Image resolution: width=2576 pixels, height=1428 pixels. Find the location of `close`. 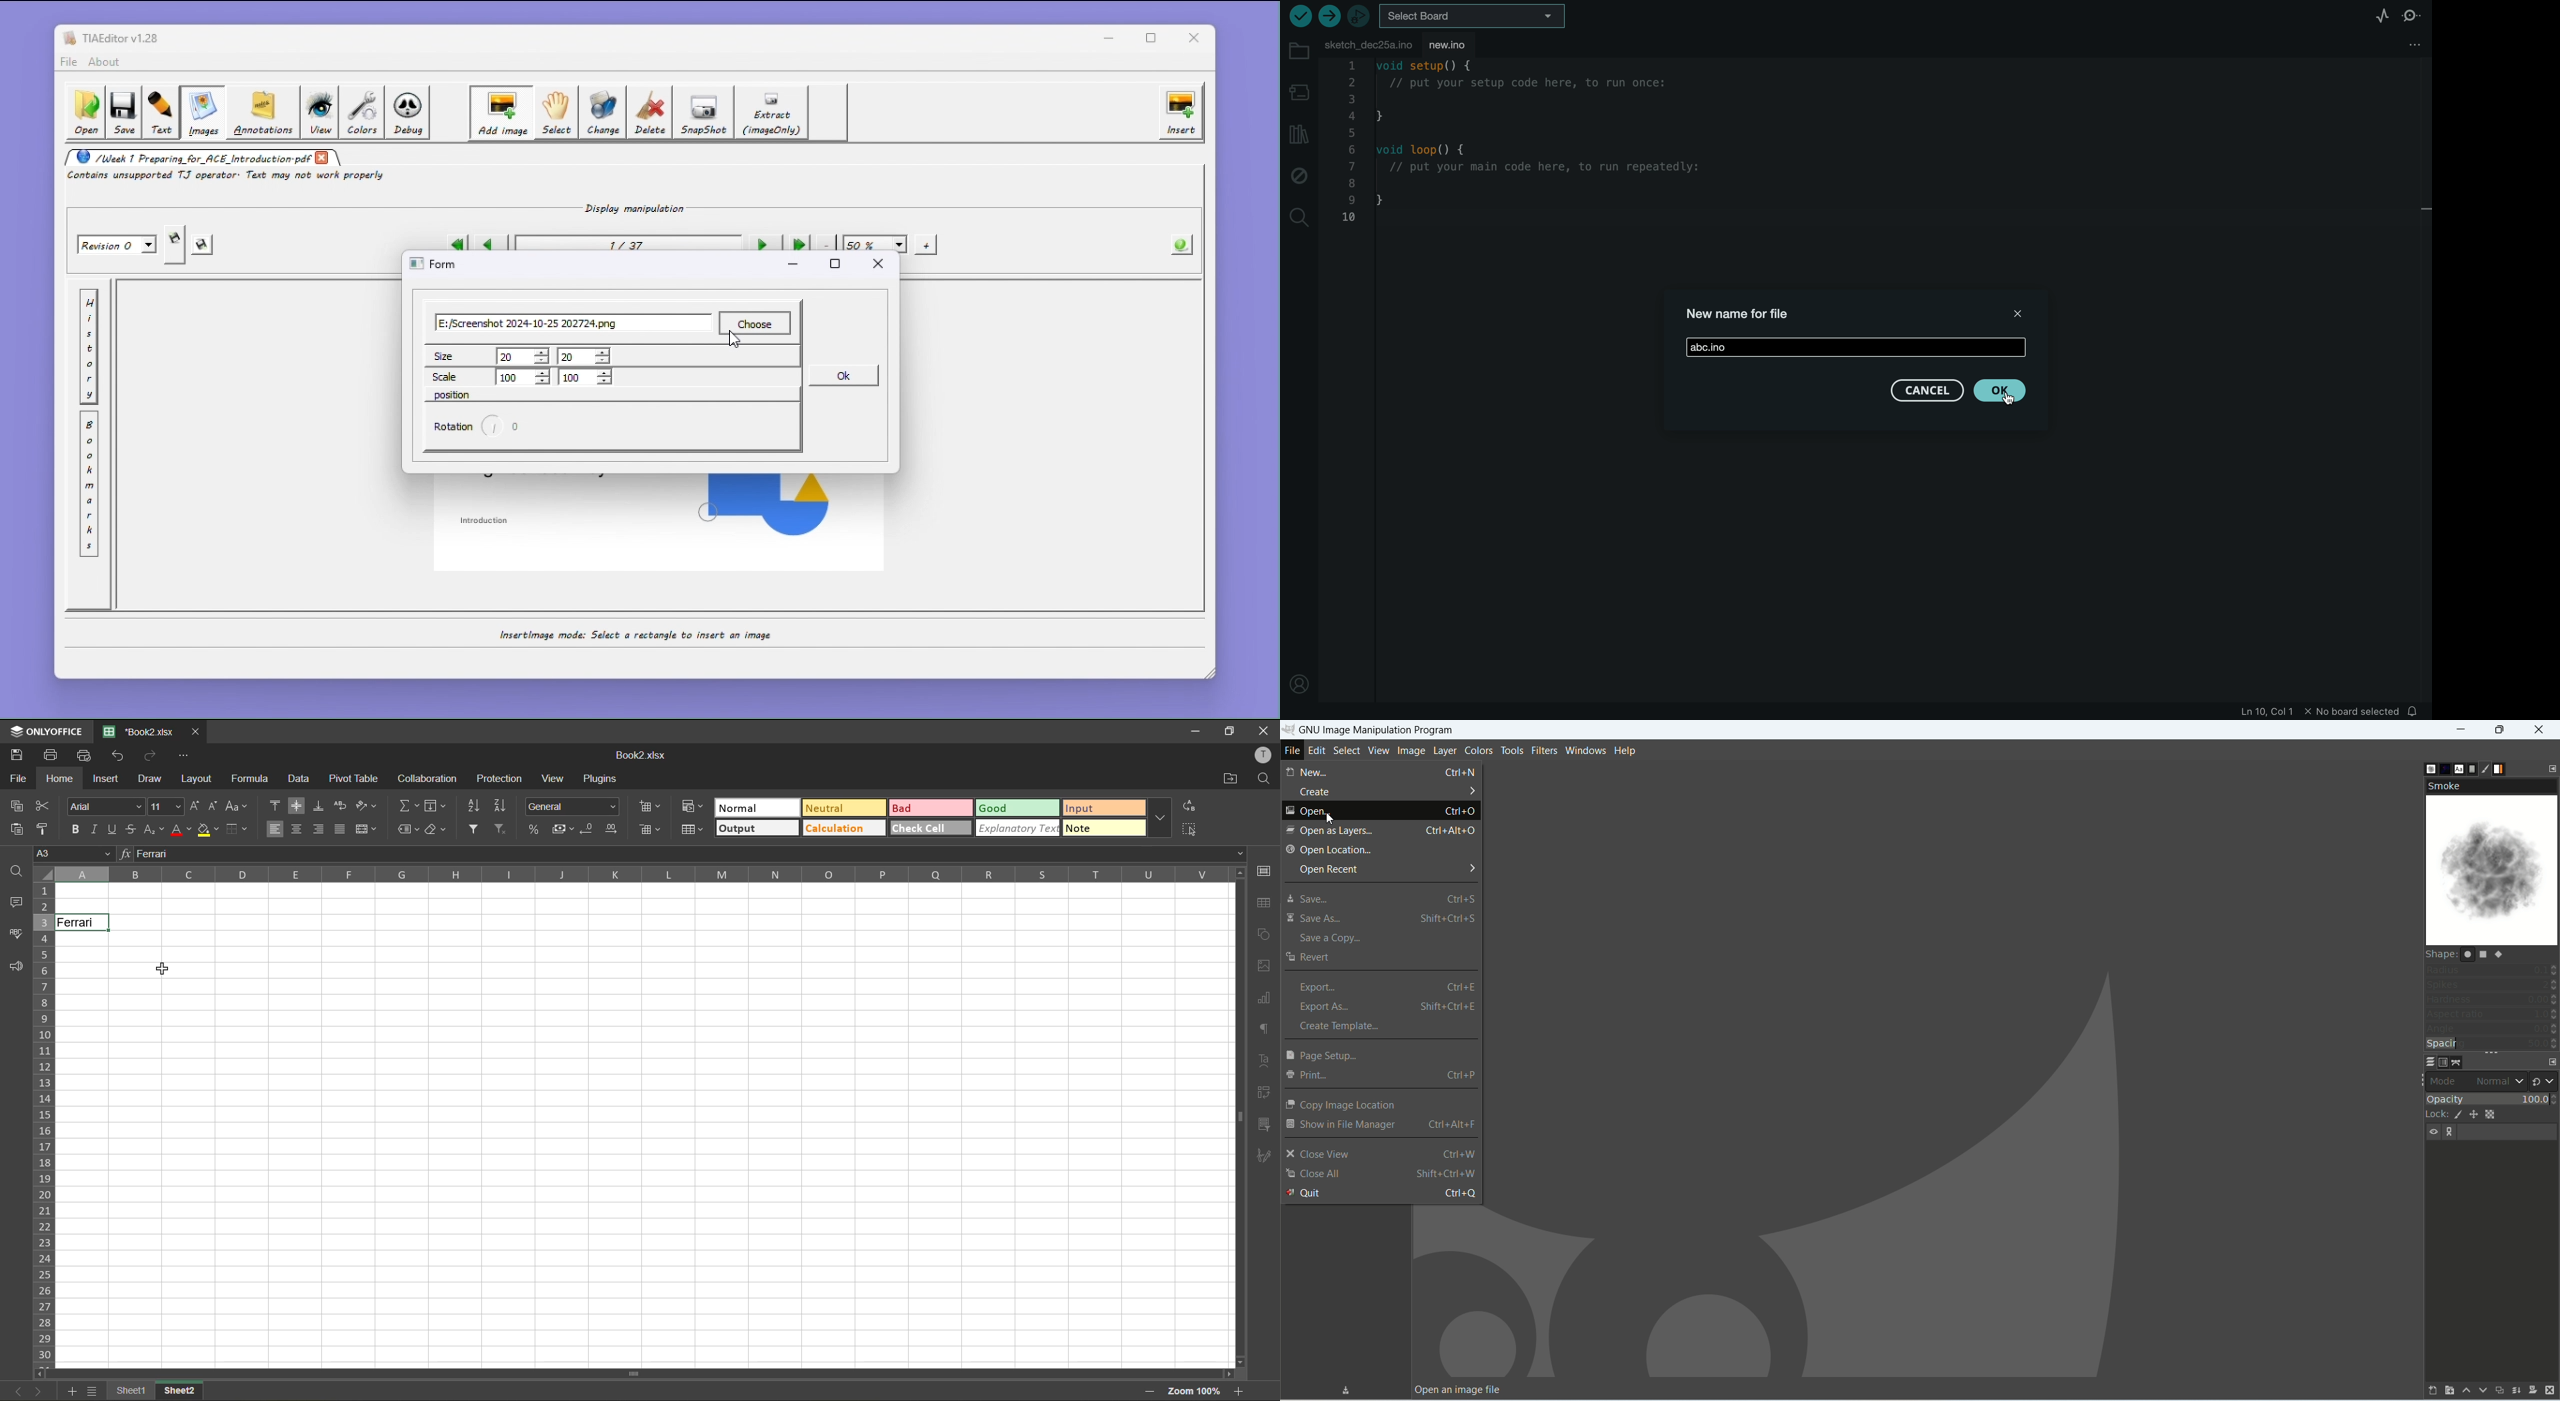

close is located at coordinates (1264, 730).